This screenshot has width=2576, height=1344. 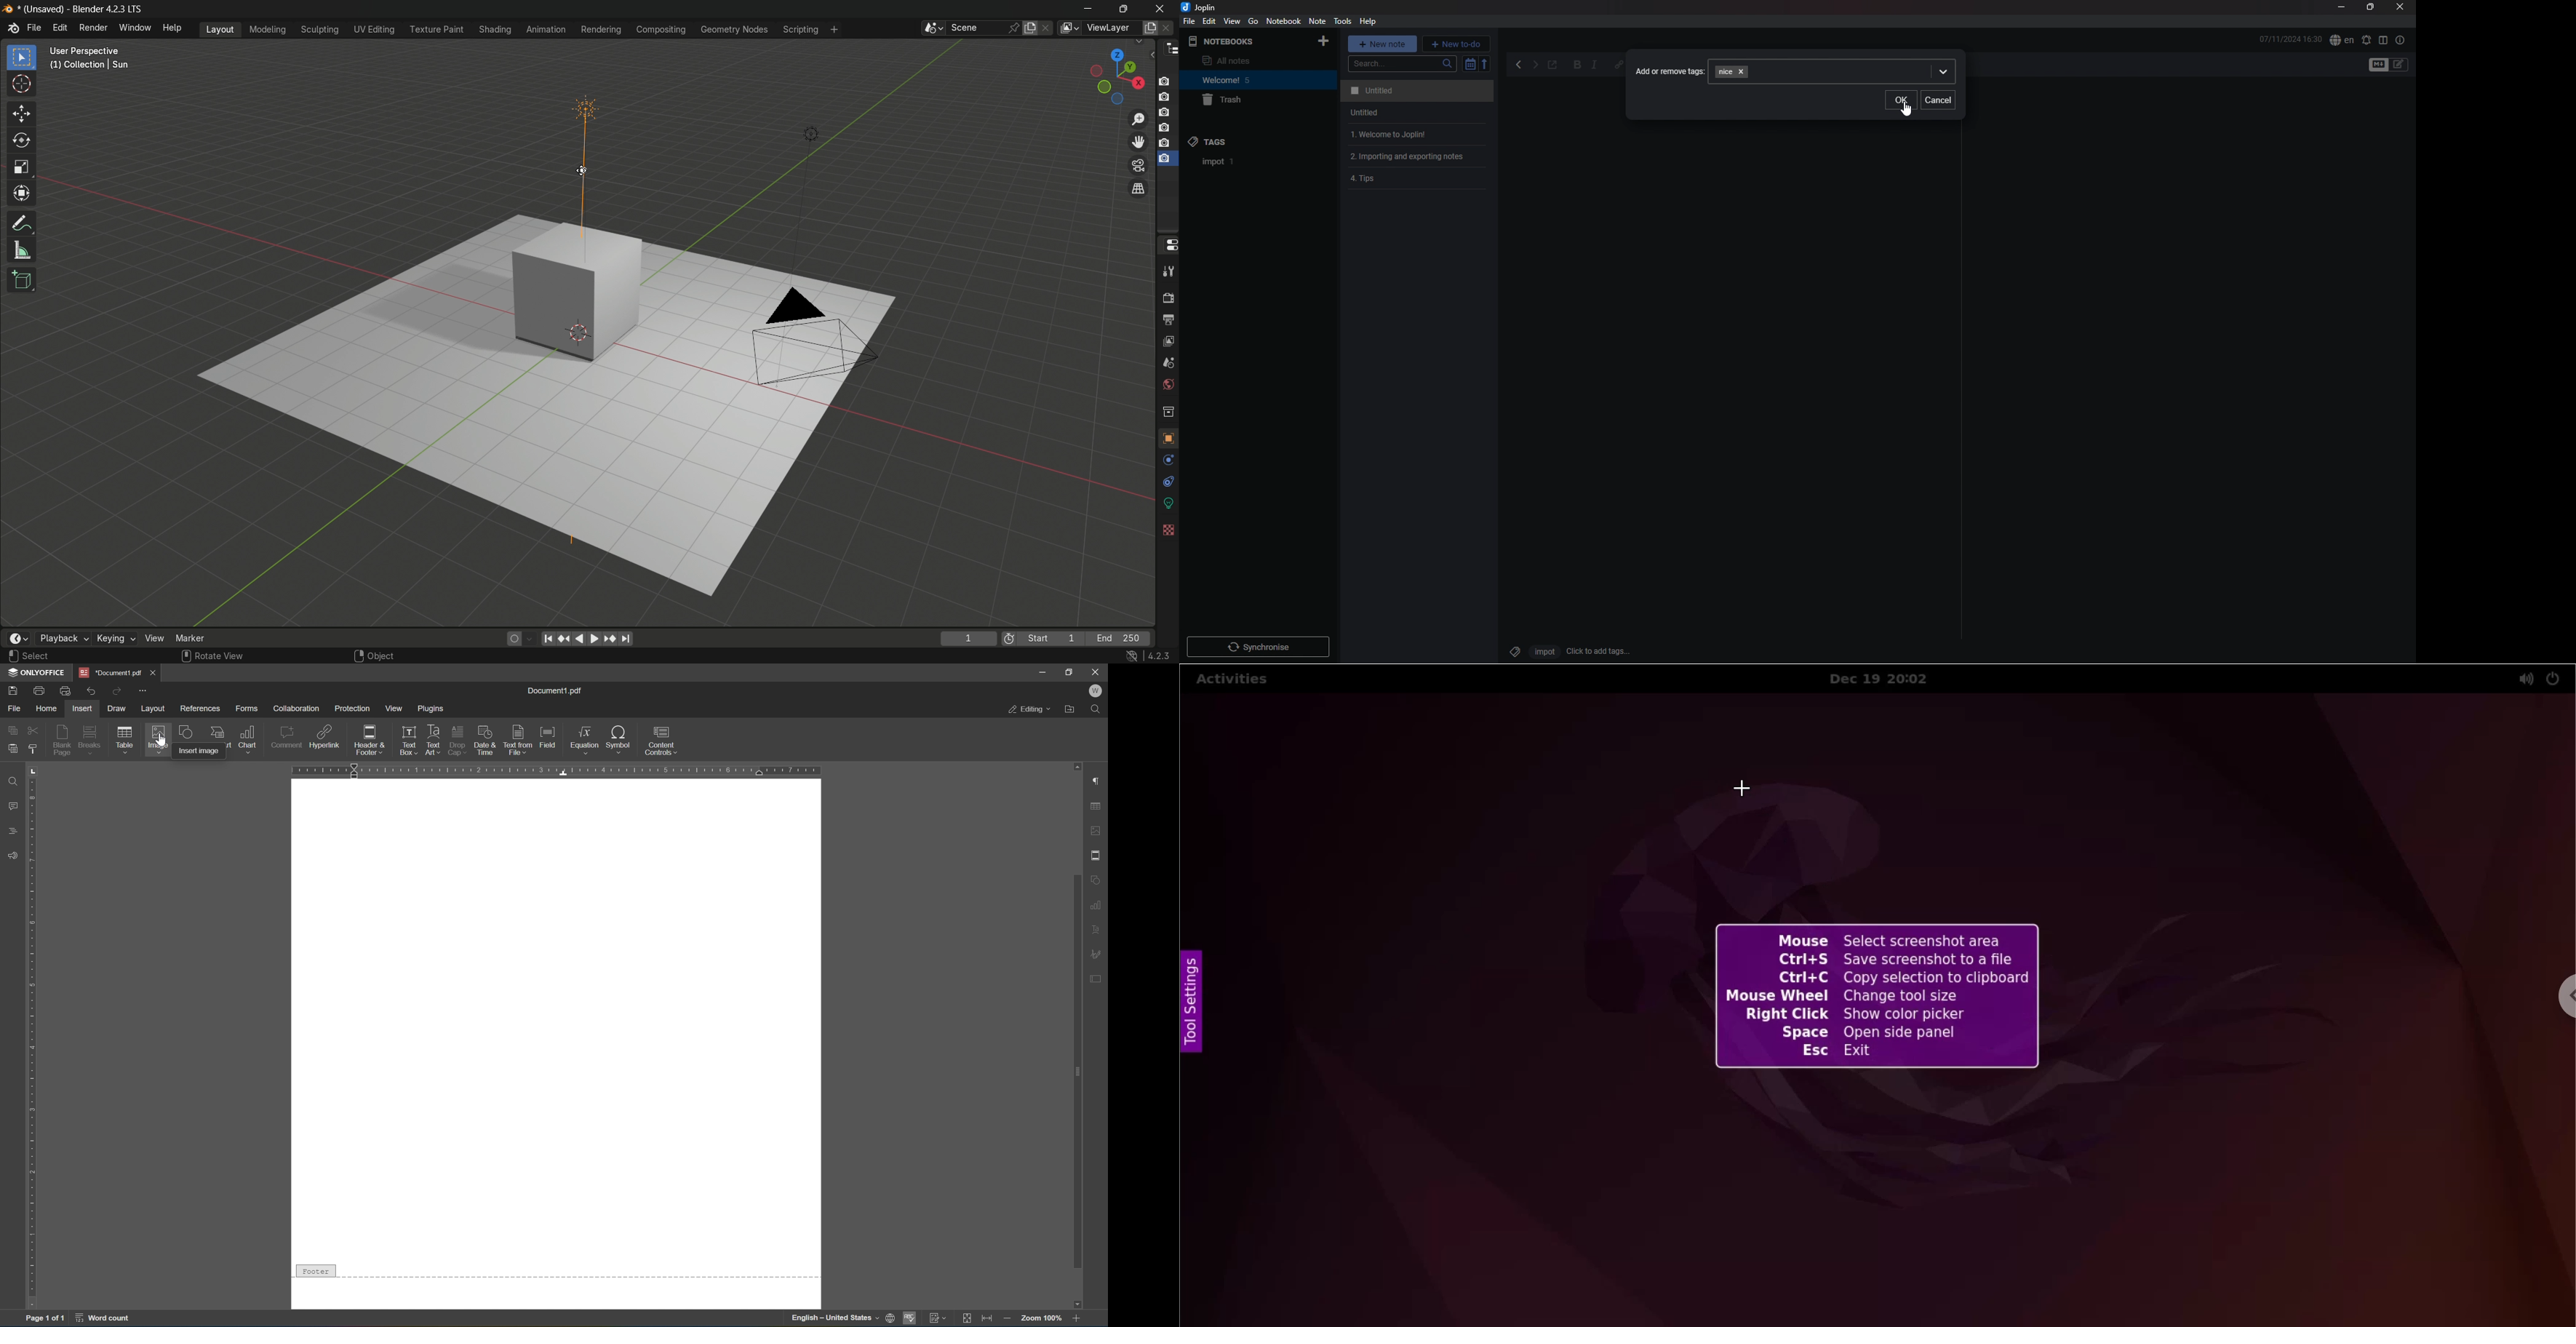 What do you see at coordinates (1164, 7) in the screenshot?
I see `close app` at bounding box center [1164, 7].